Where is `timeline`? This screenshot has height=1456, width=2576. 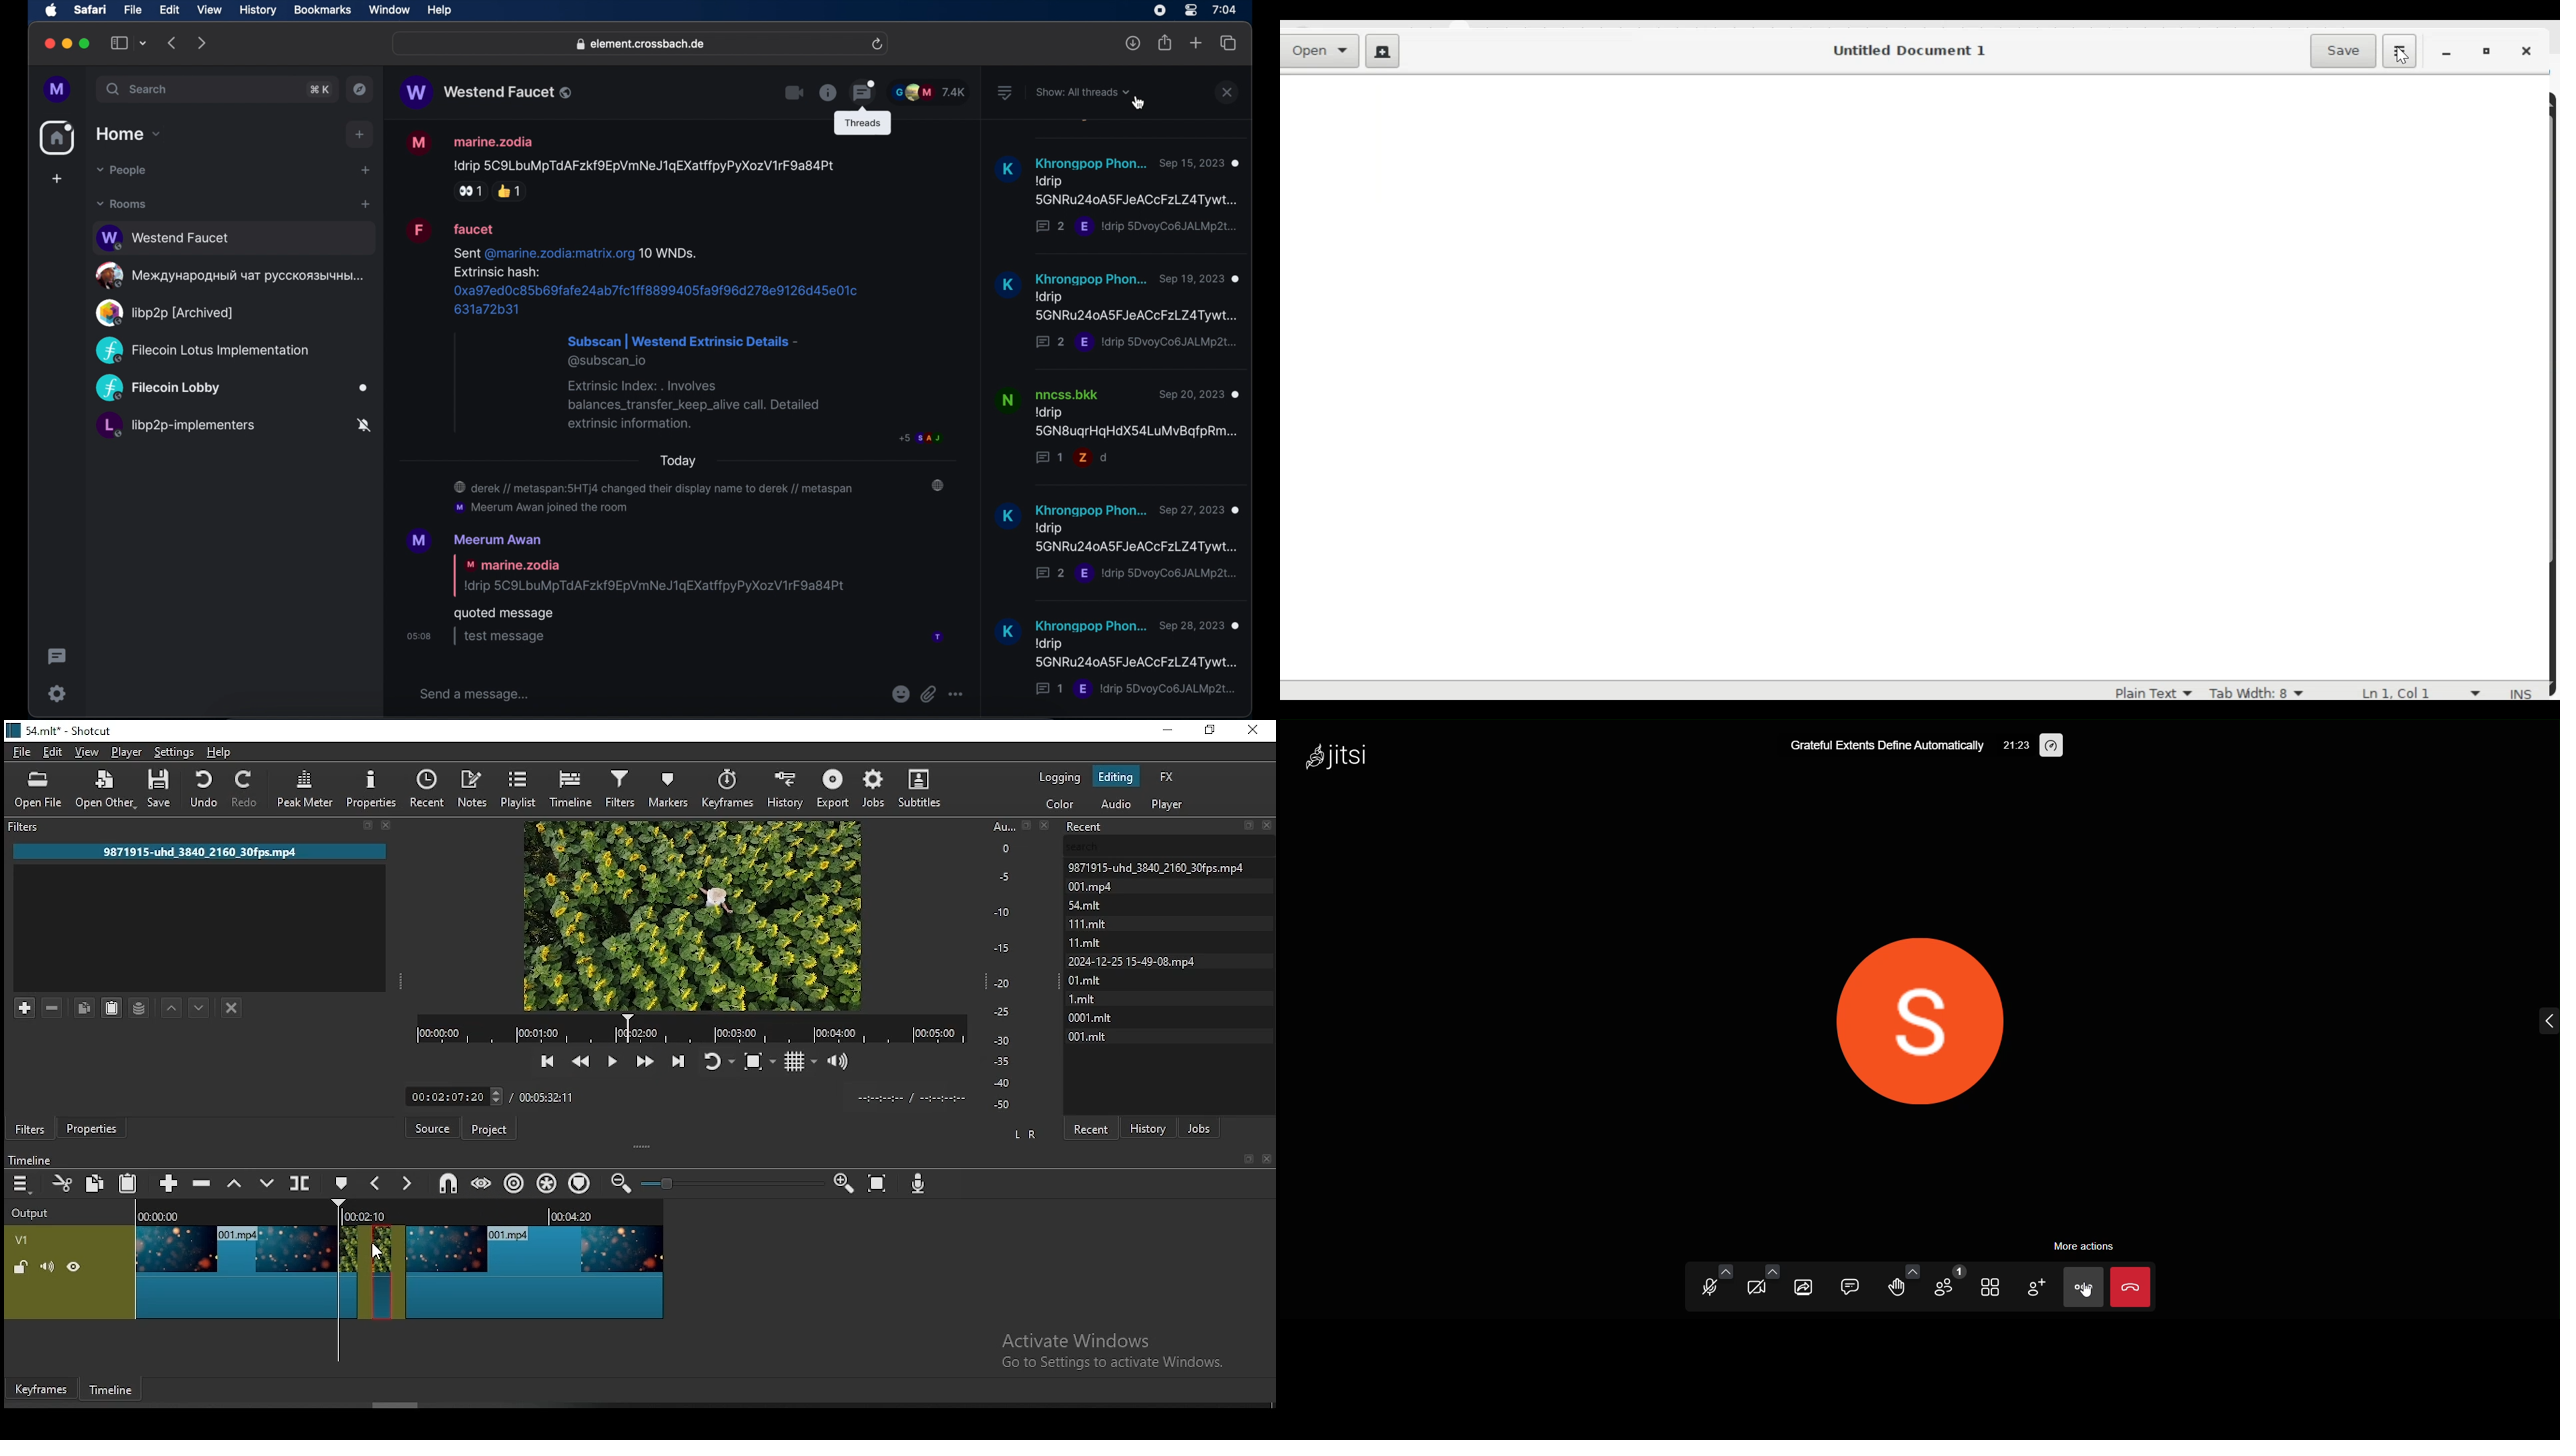
timeline is located at coordinates (113, 1393).